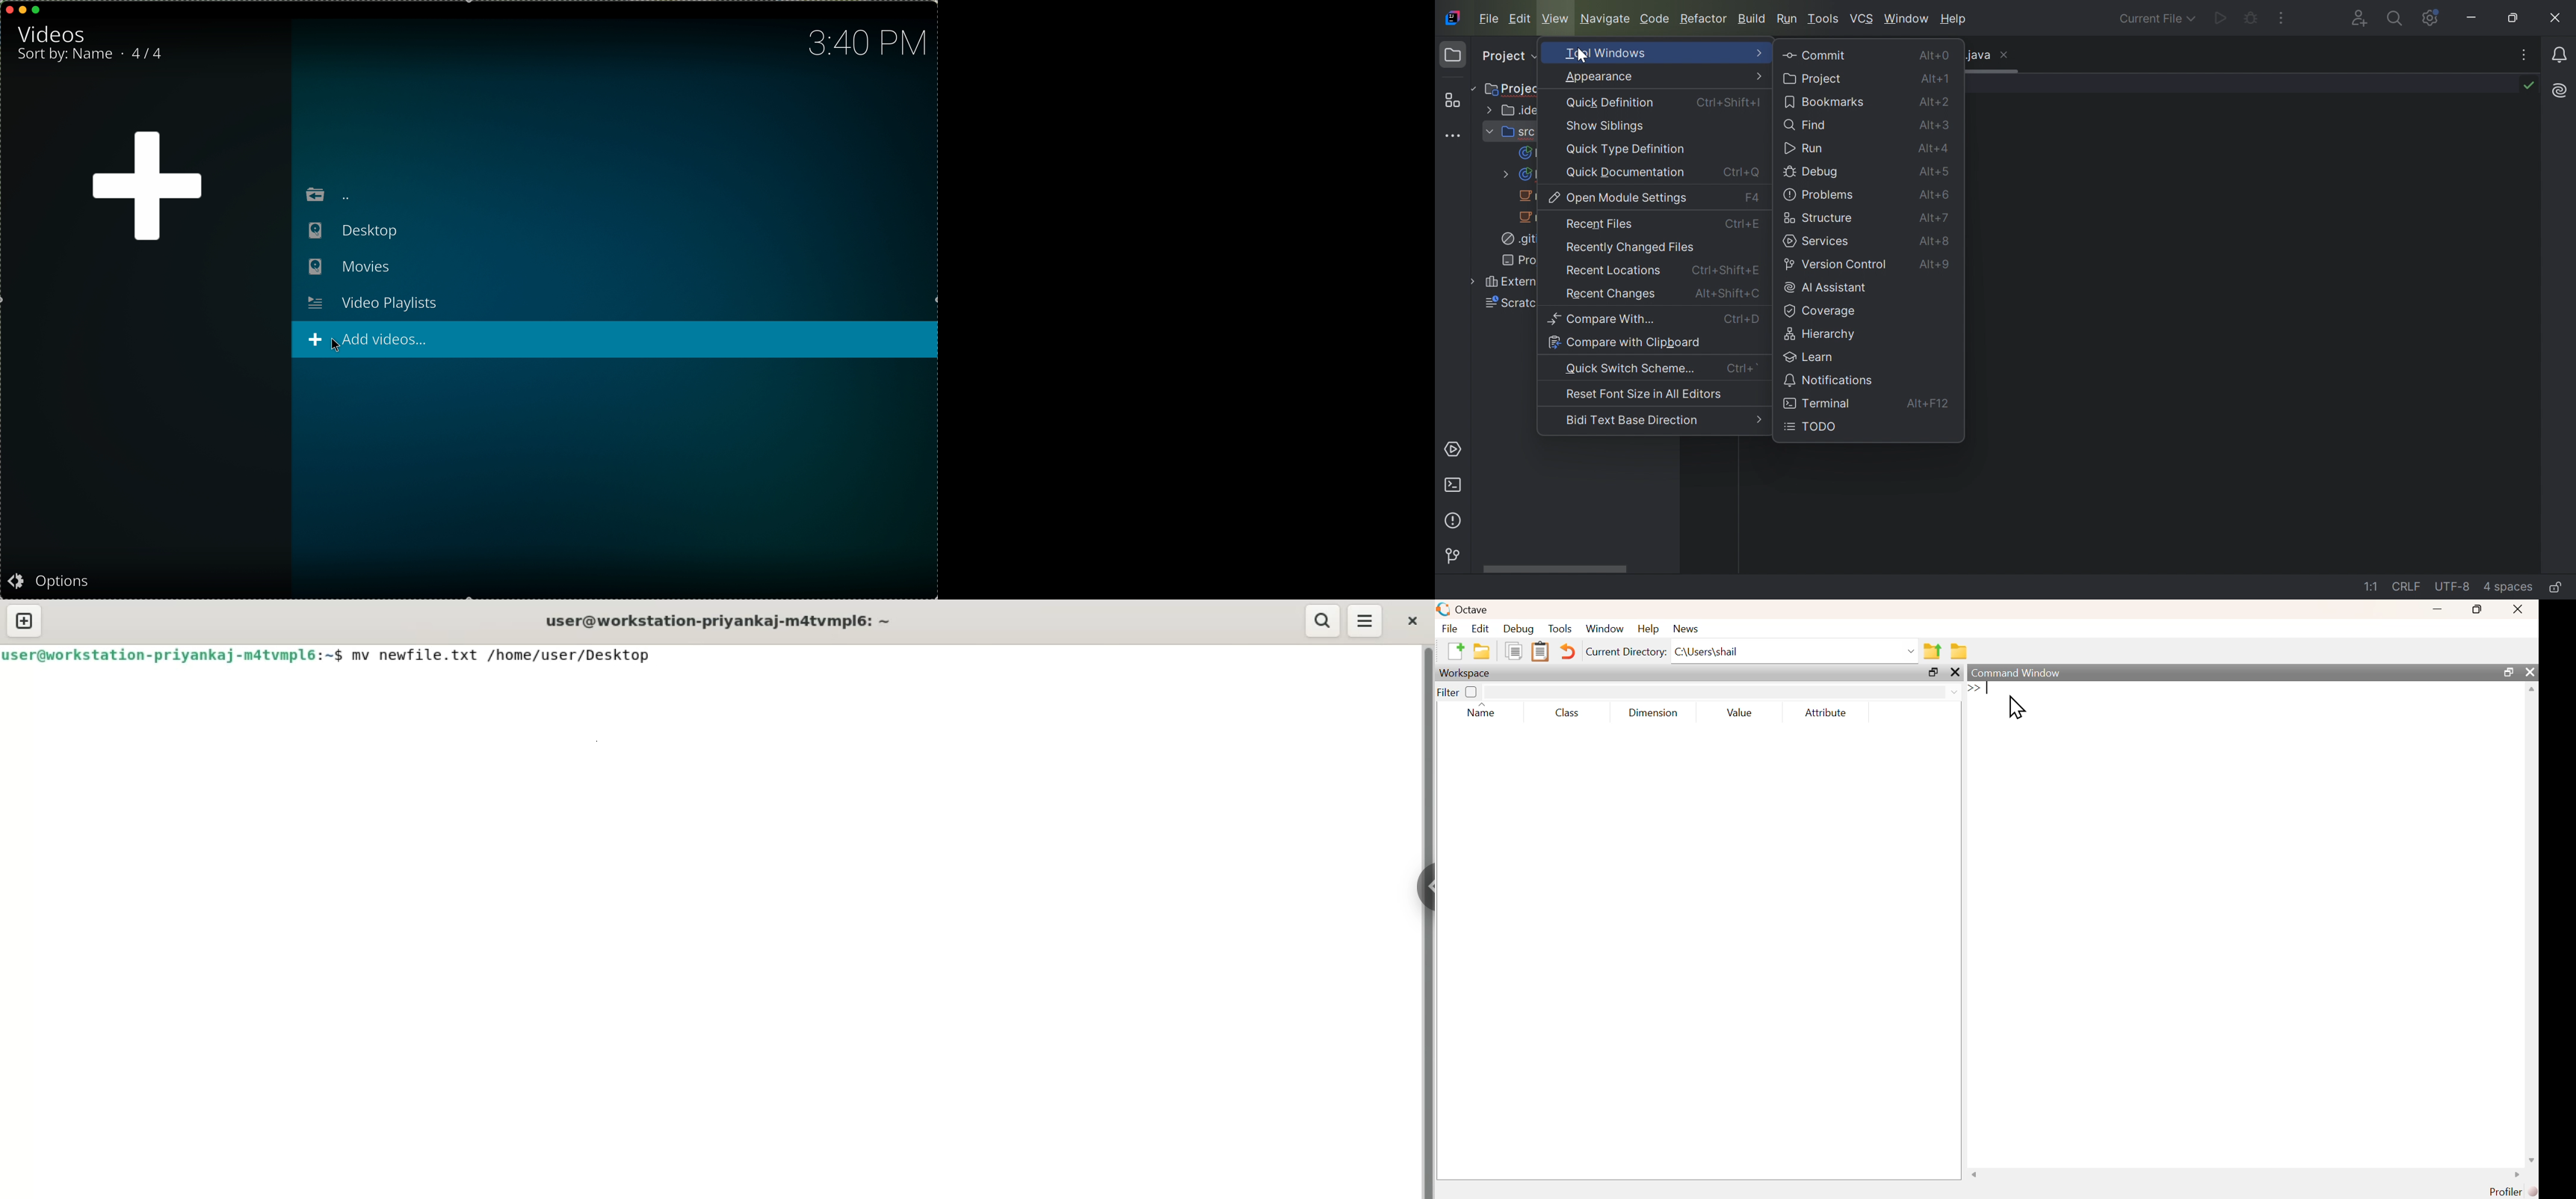 This screenshot has height=1204, width=2576. Describe the element at coordinates (1568, 651) in the screenshot. I see `Undo` at that location.